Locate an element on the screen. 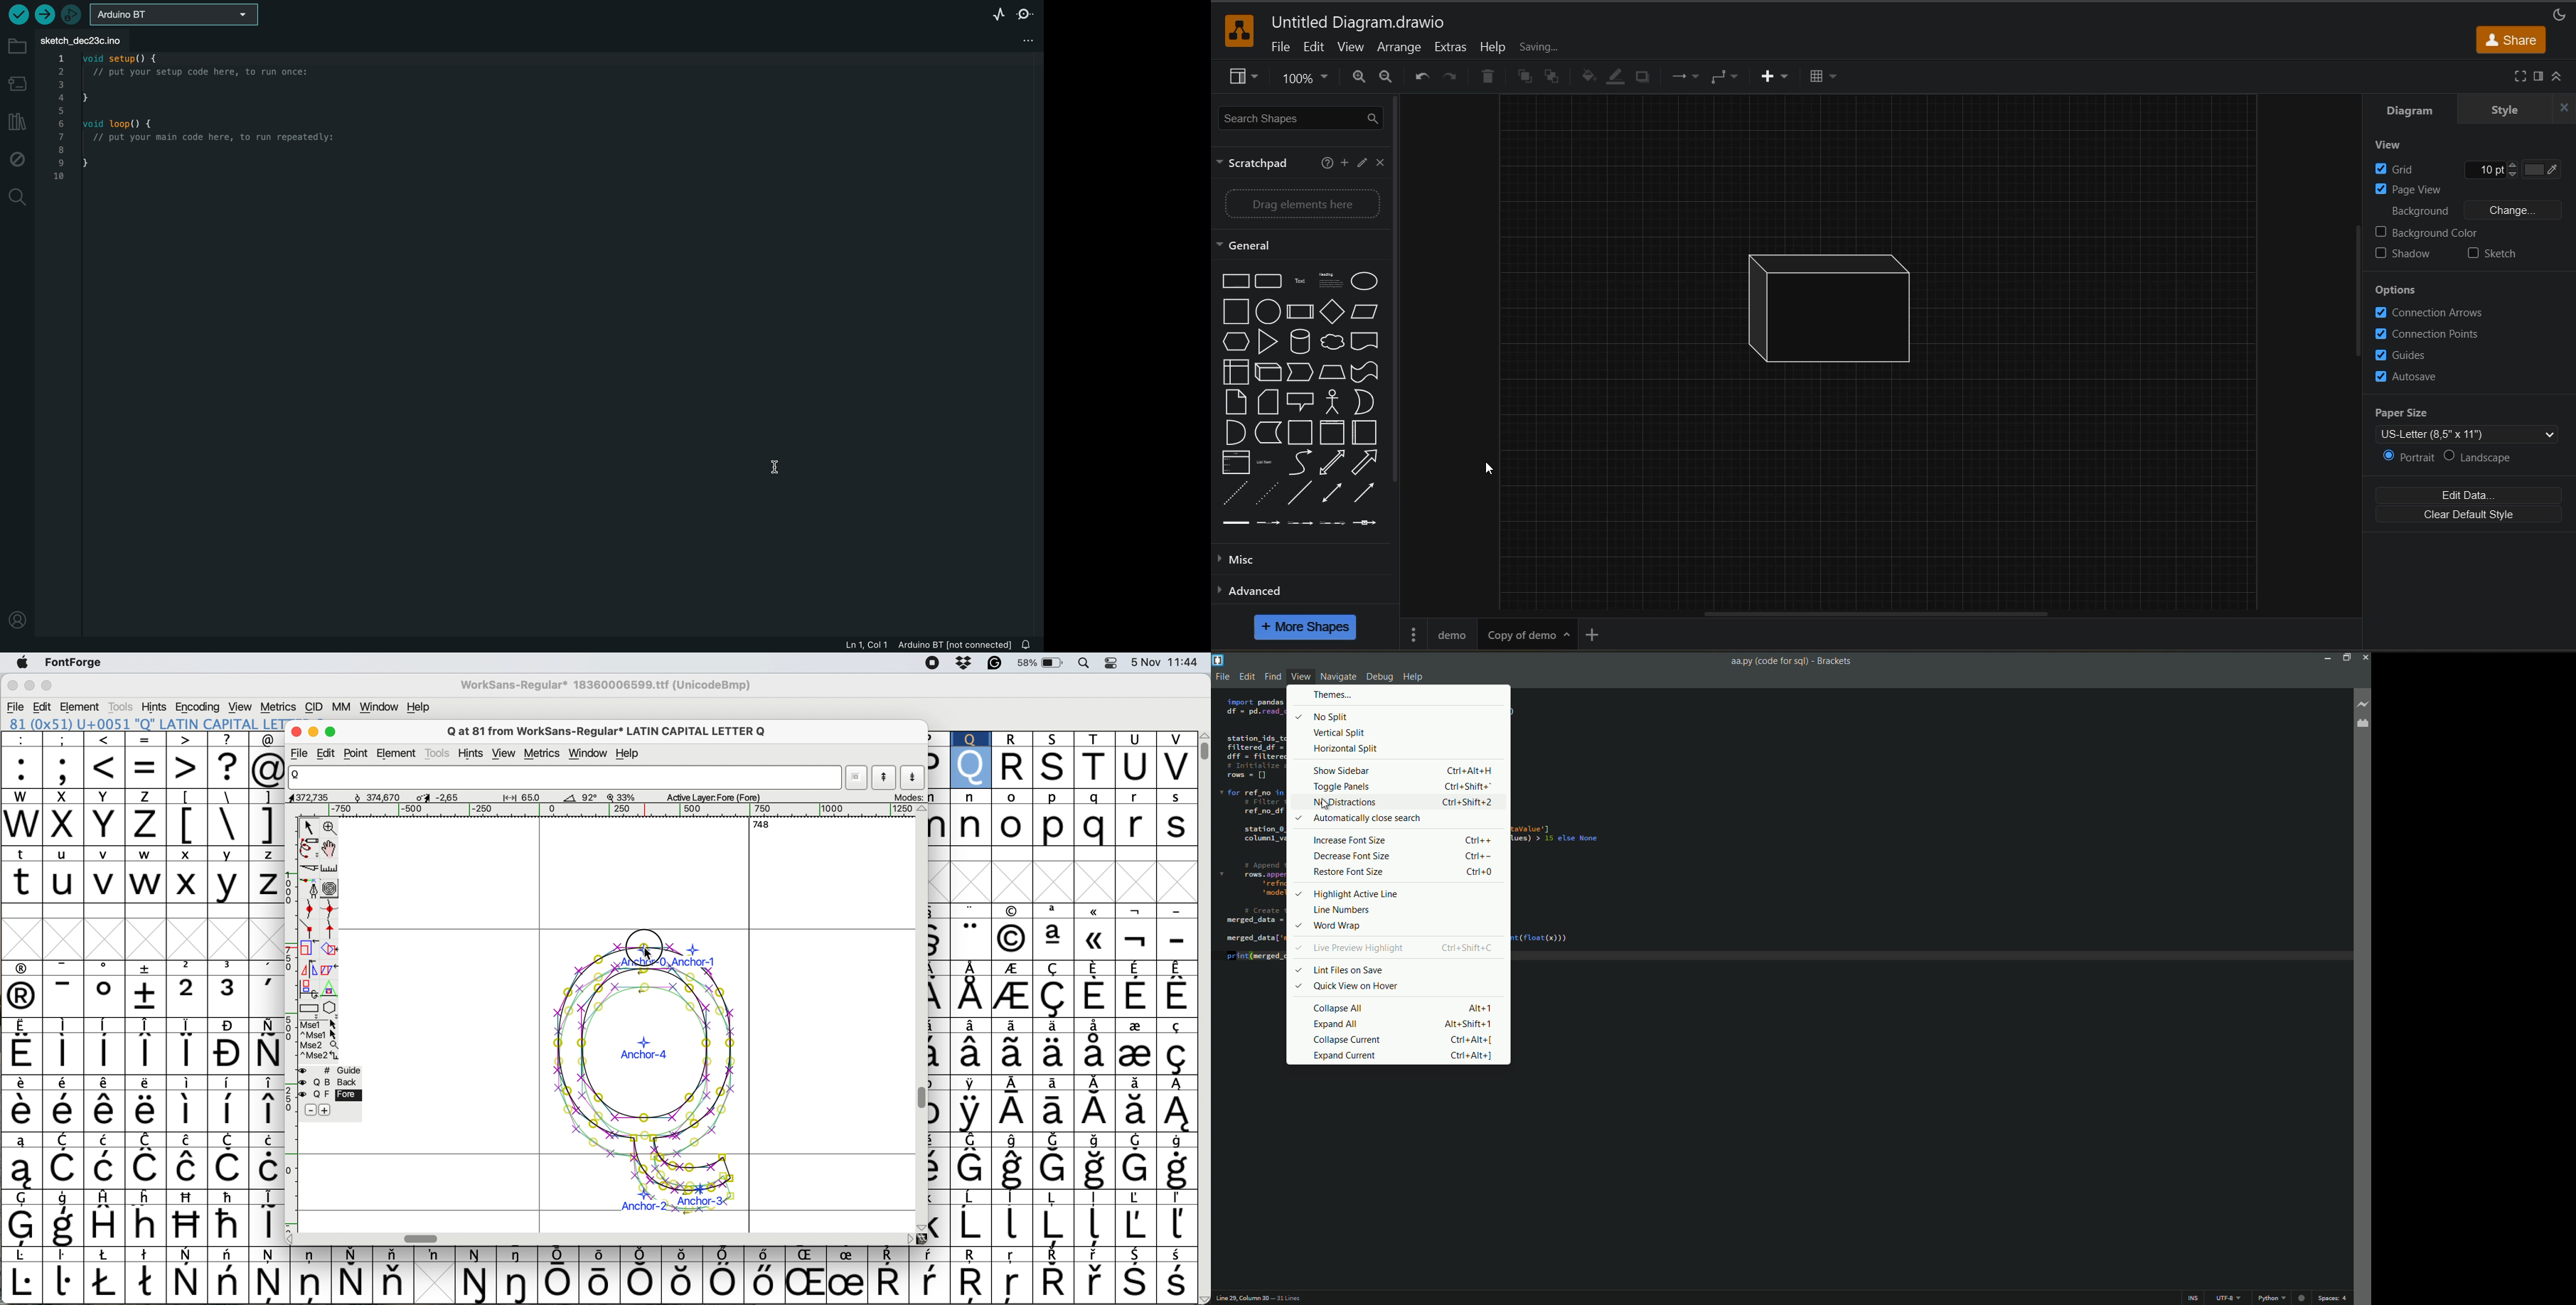  star or polygon is located at coordinates (331, 1009).